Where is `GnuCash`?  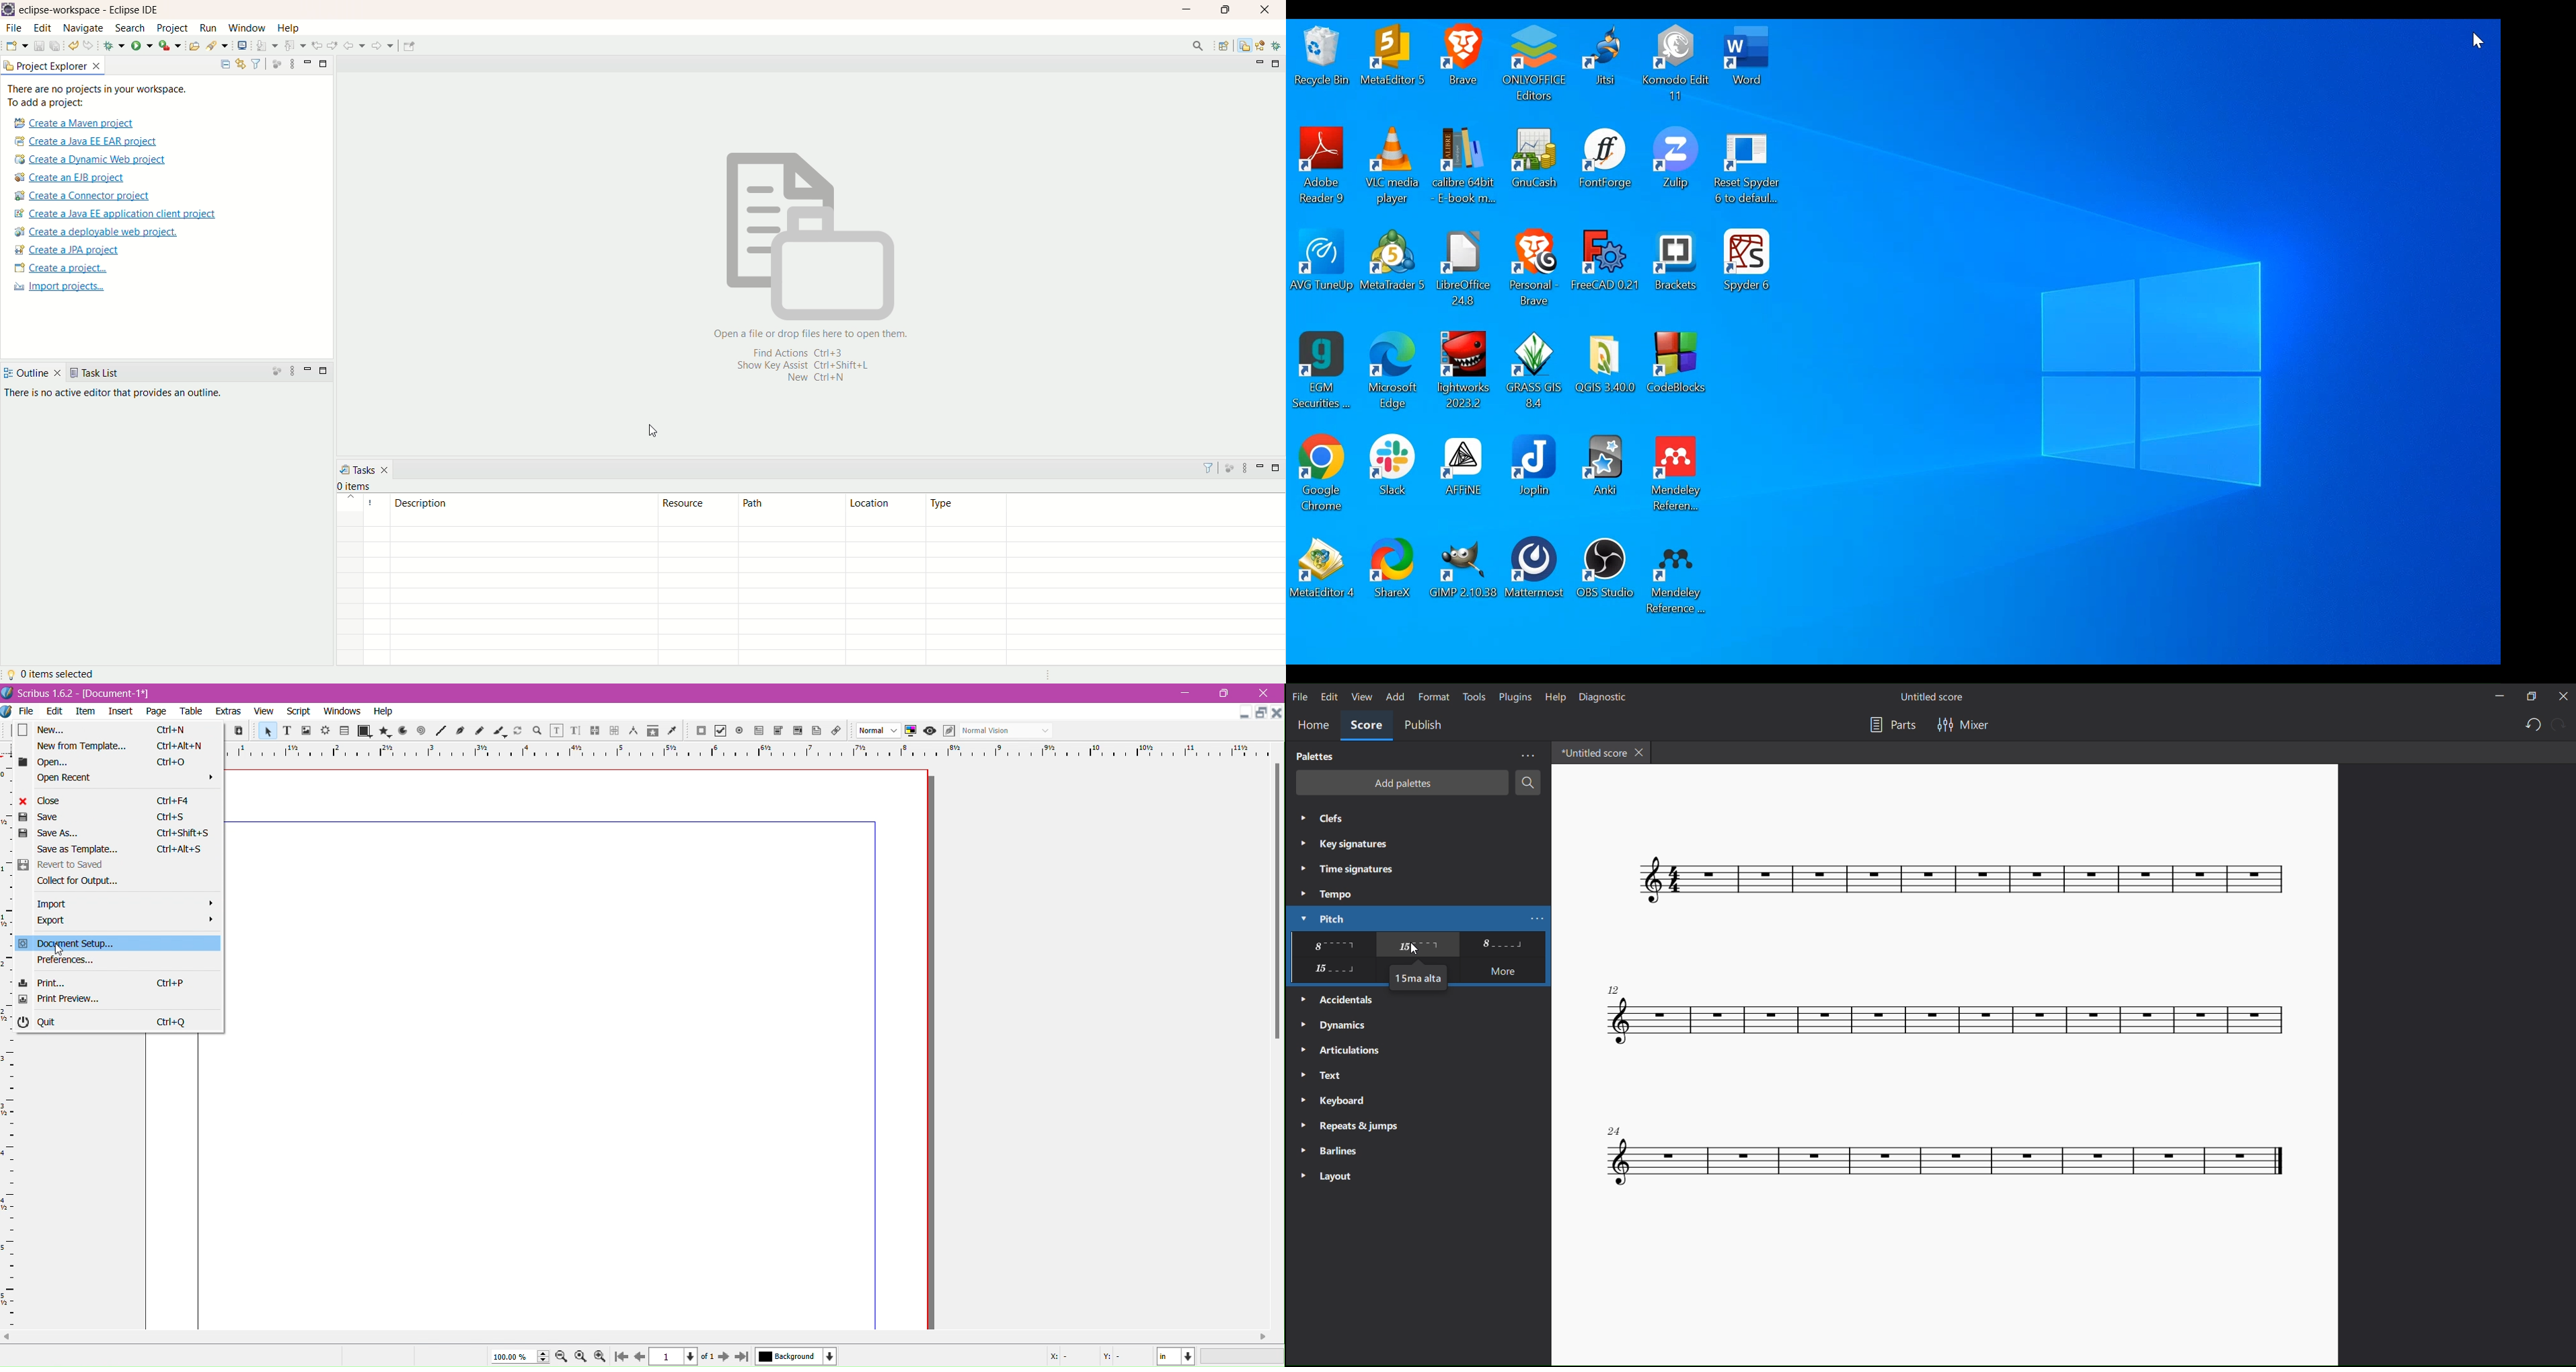 GnuCash is located at coordinates (1535, 168).